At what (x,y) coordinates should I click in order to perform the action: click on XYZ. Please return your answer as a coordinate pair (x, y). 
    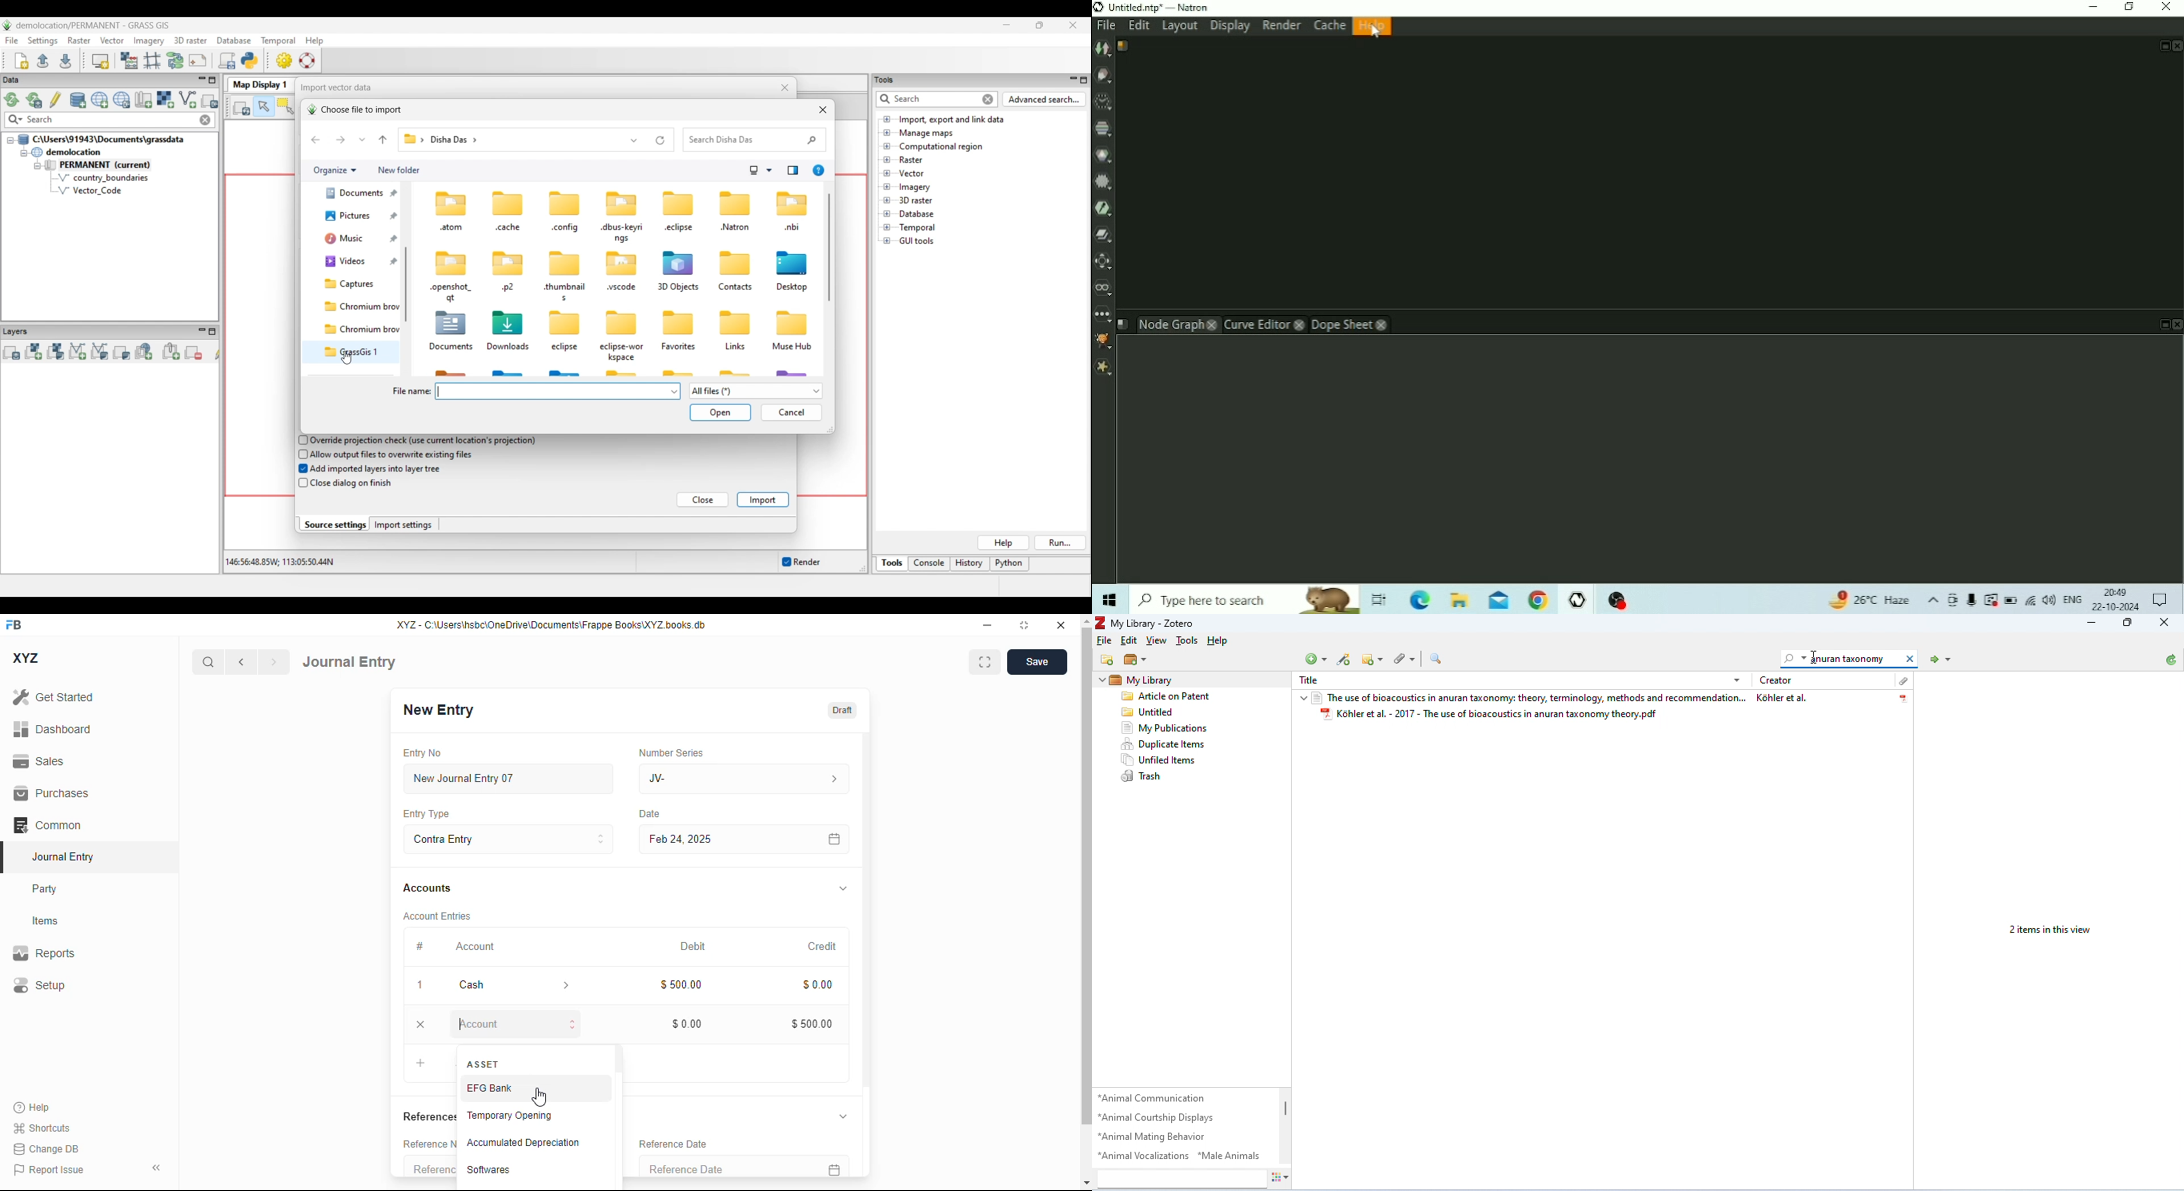
    Looking at the image, I should click on (25, 658).